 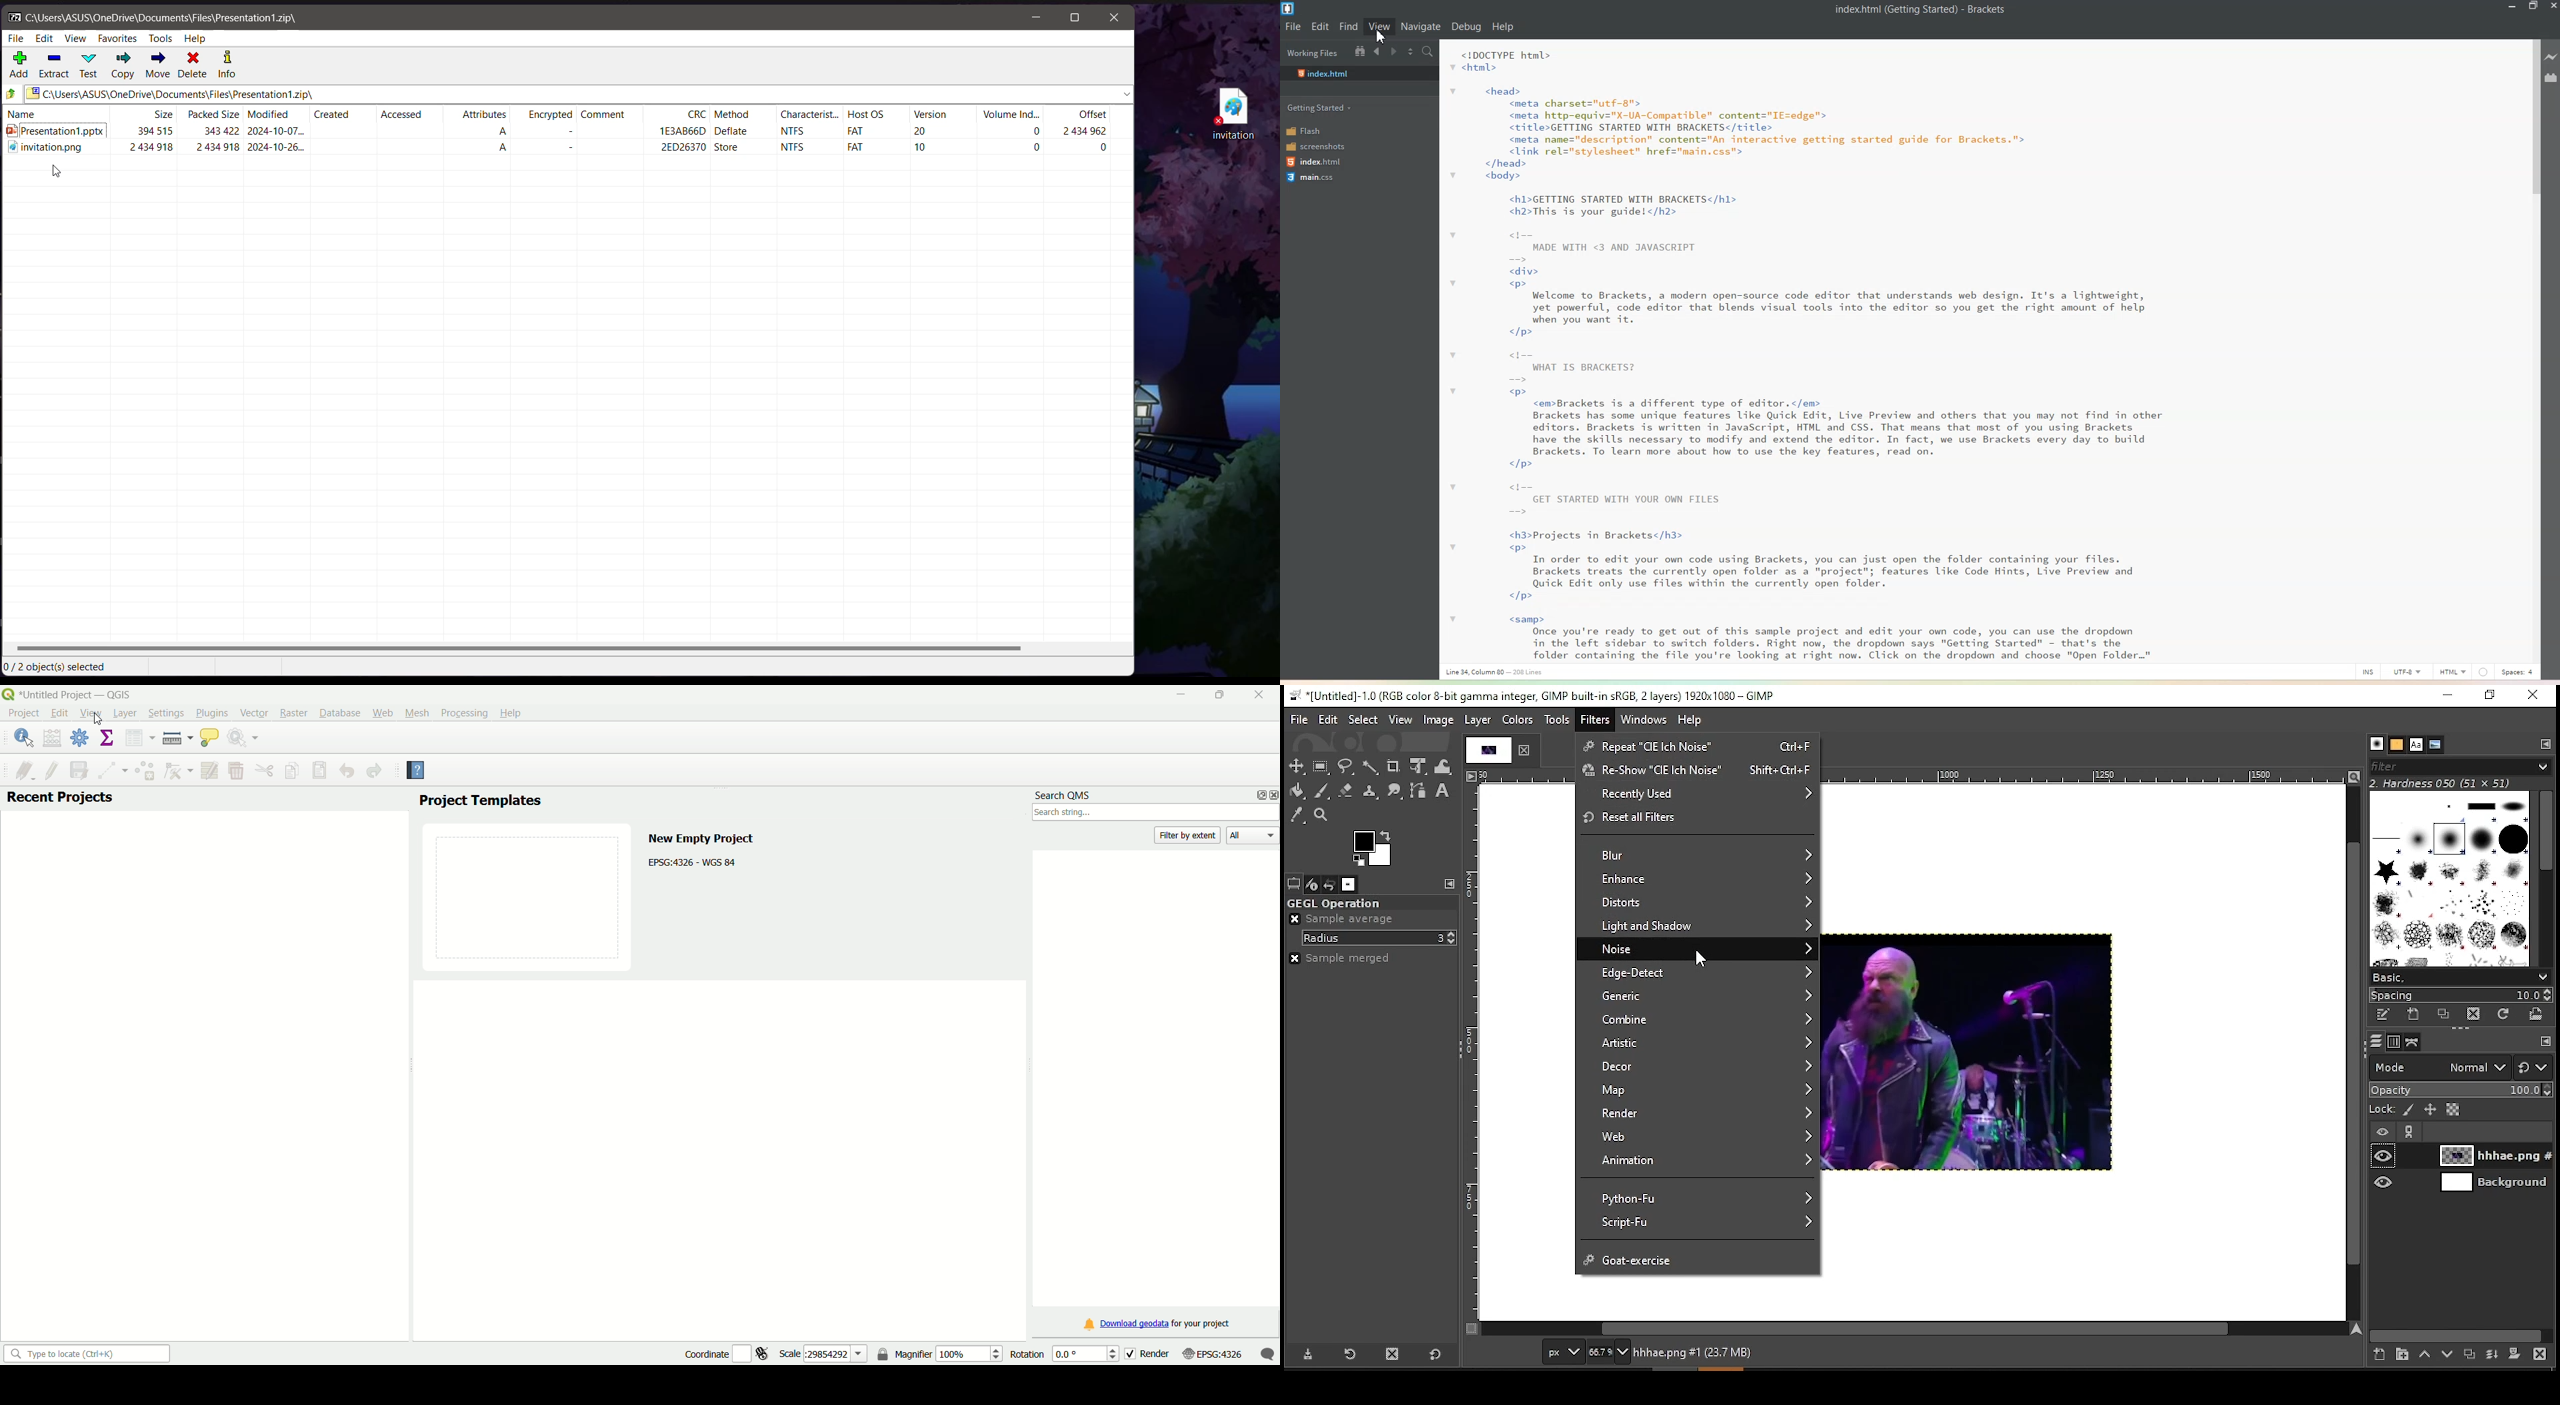 I want to click on close, so click(x=1272, y=794).